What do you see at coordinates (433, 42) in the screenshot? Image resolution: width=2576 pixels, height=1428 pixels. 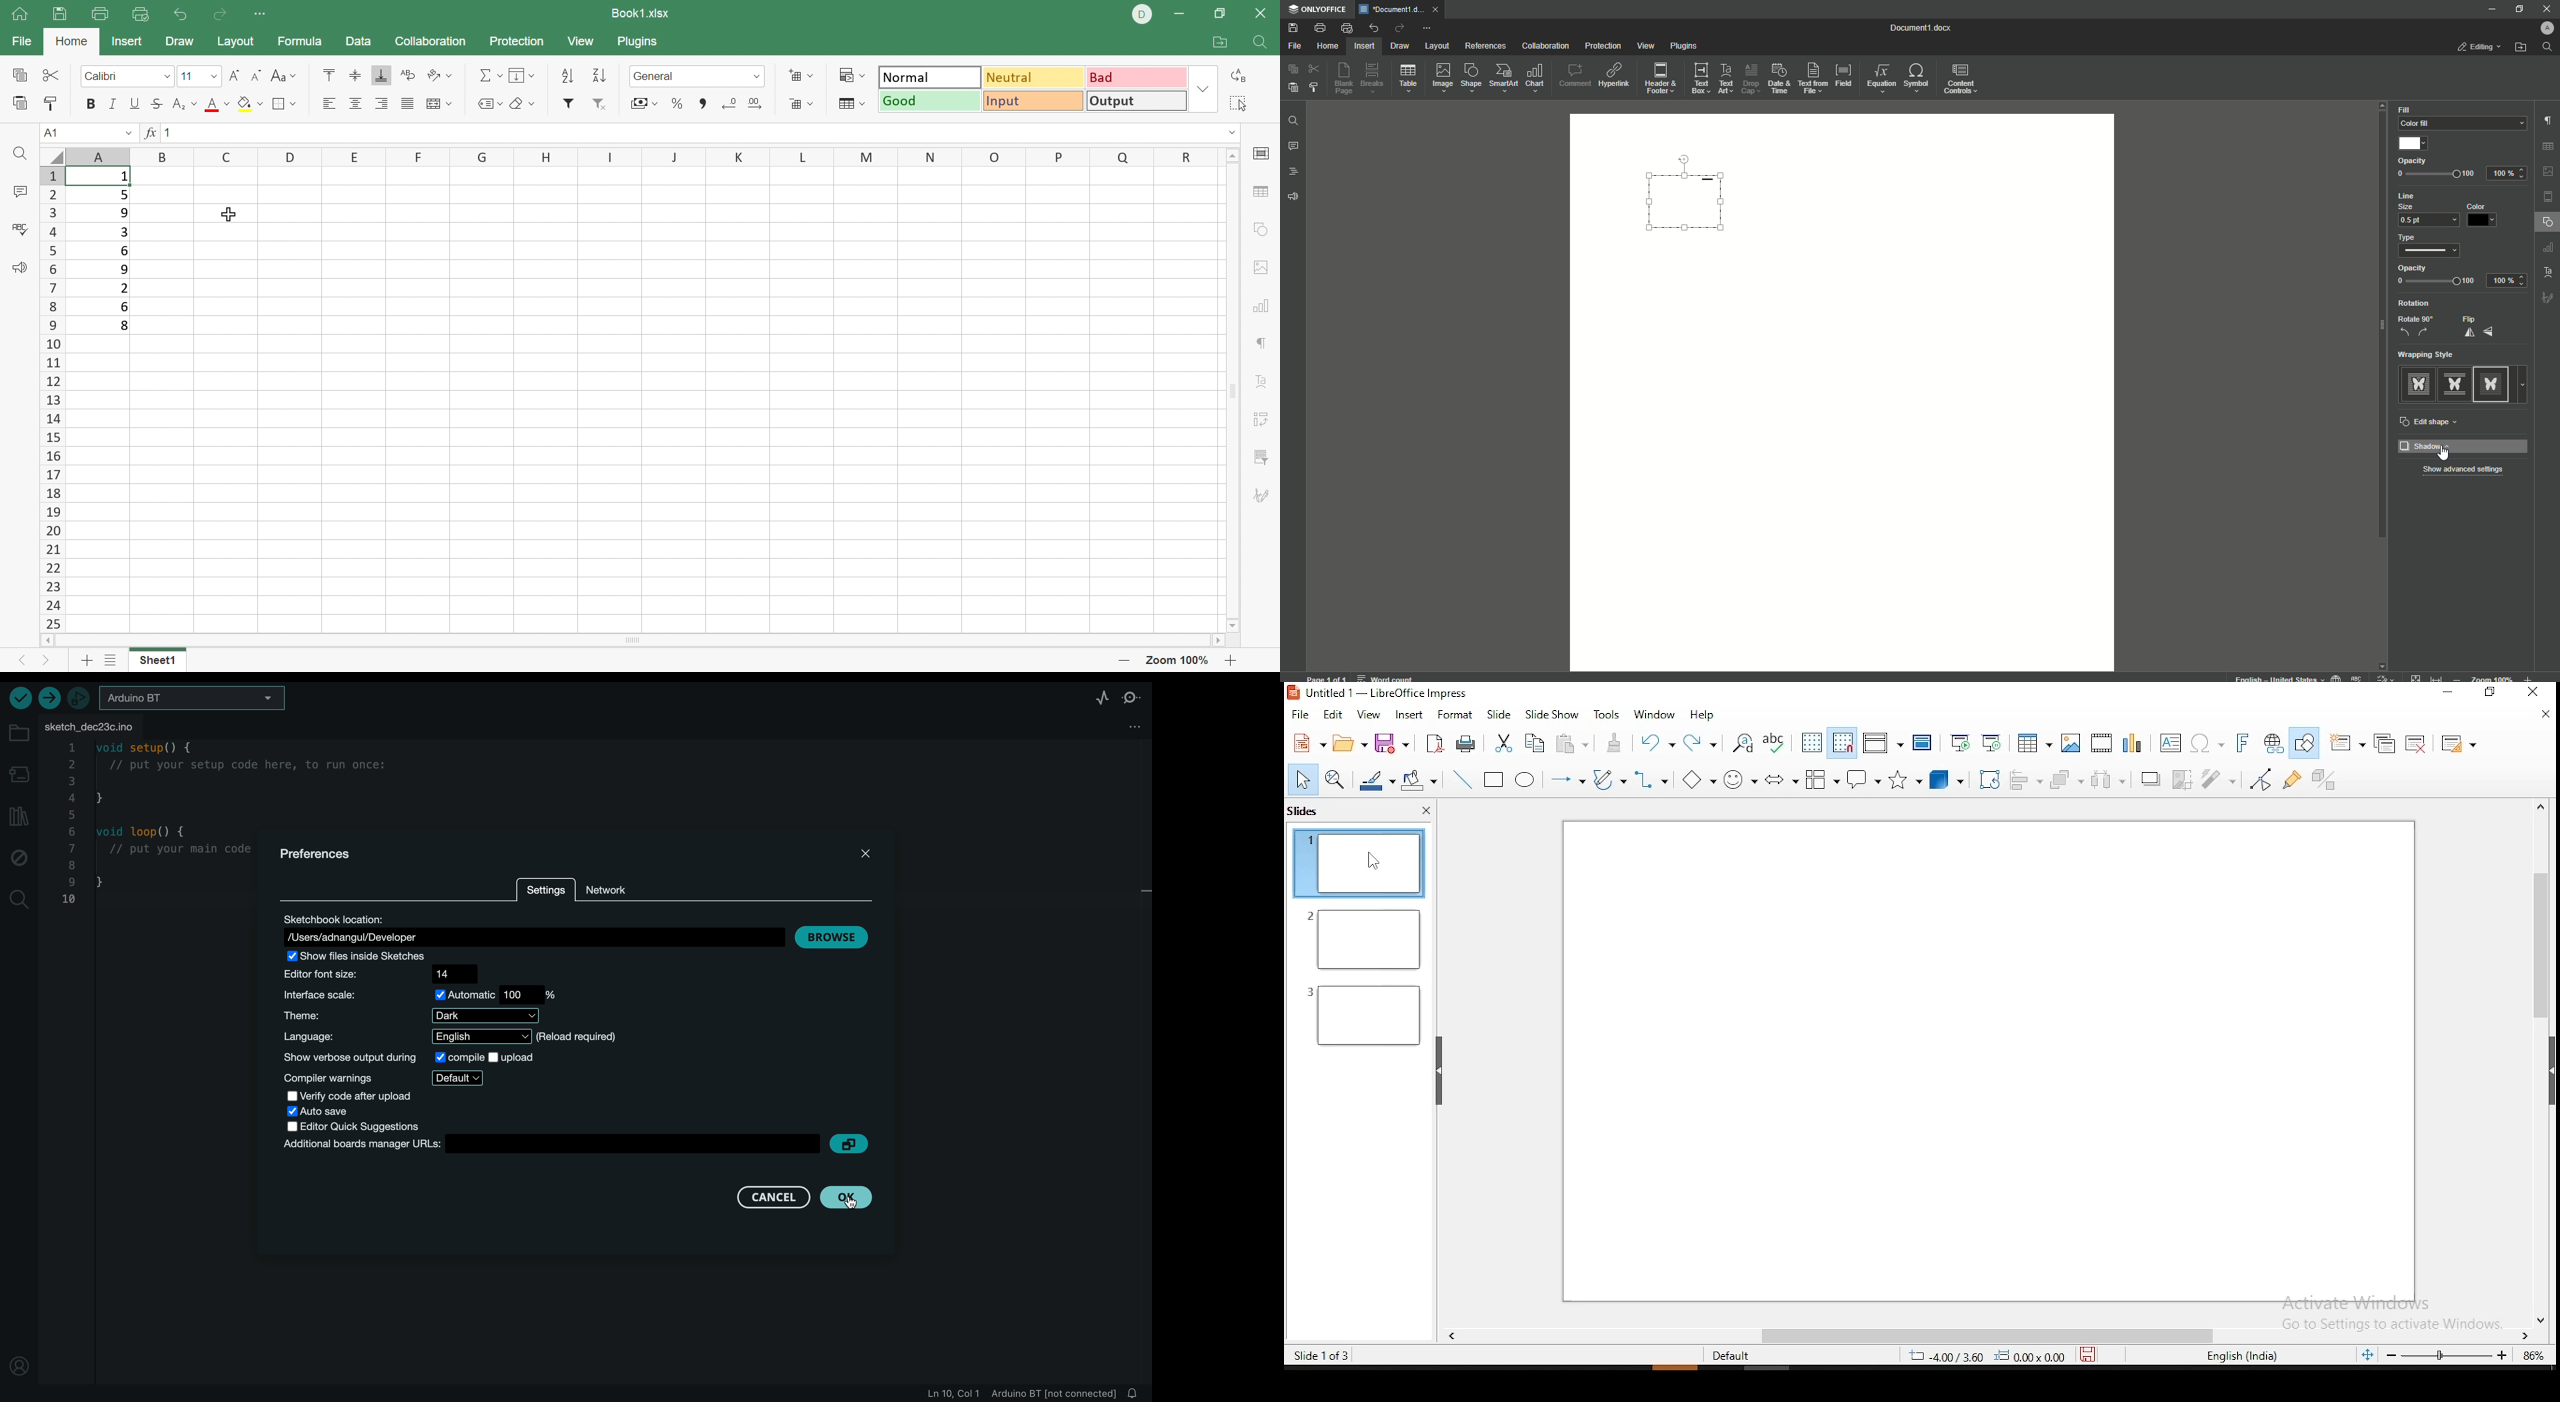 I see `Collaboration` at bounding box center [433, 42].